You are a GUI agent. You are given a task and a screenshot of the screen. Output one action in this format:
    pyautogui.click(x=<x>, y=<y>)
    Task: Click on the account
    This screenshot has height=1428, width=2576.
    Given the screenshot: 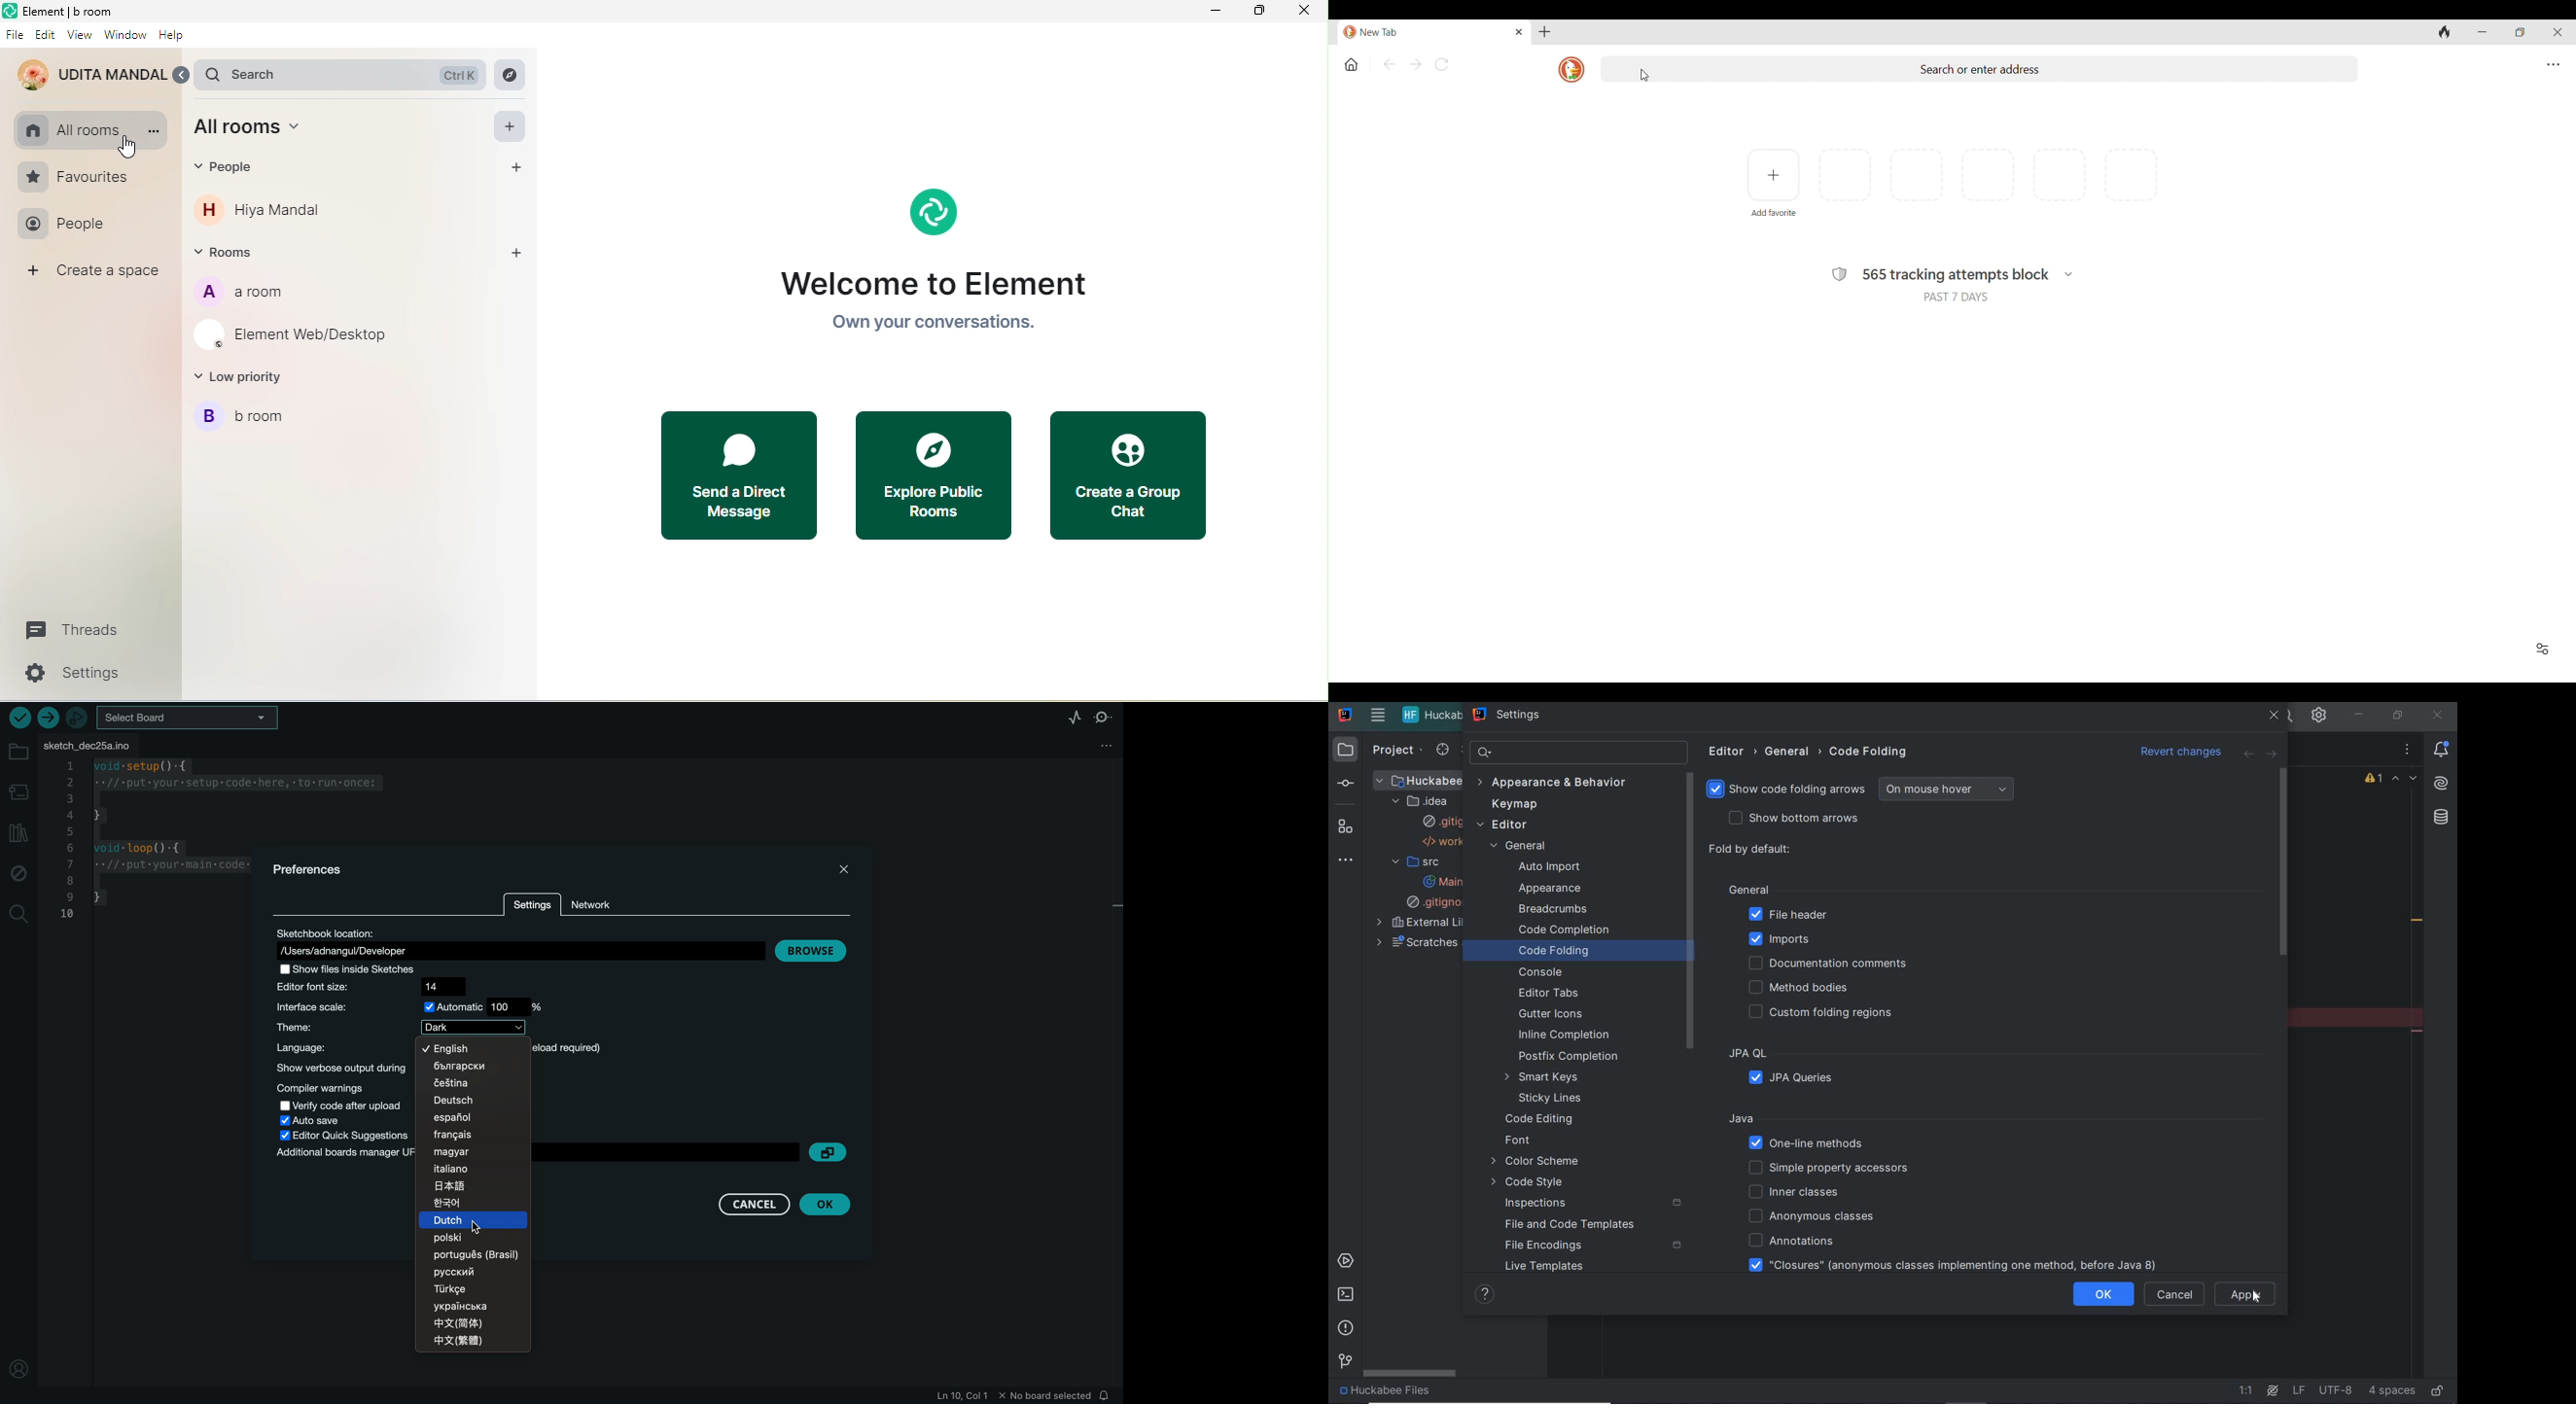 What is the action you would take?
    pyautogui.click(x=91, y=76)
    